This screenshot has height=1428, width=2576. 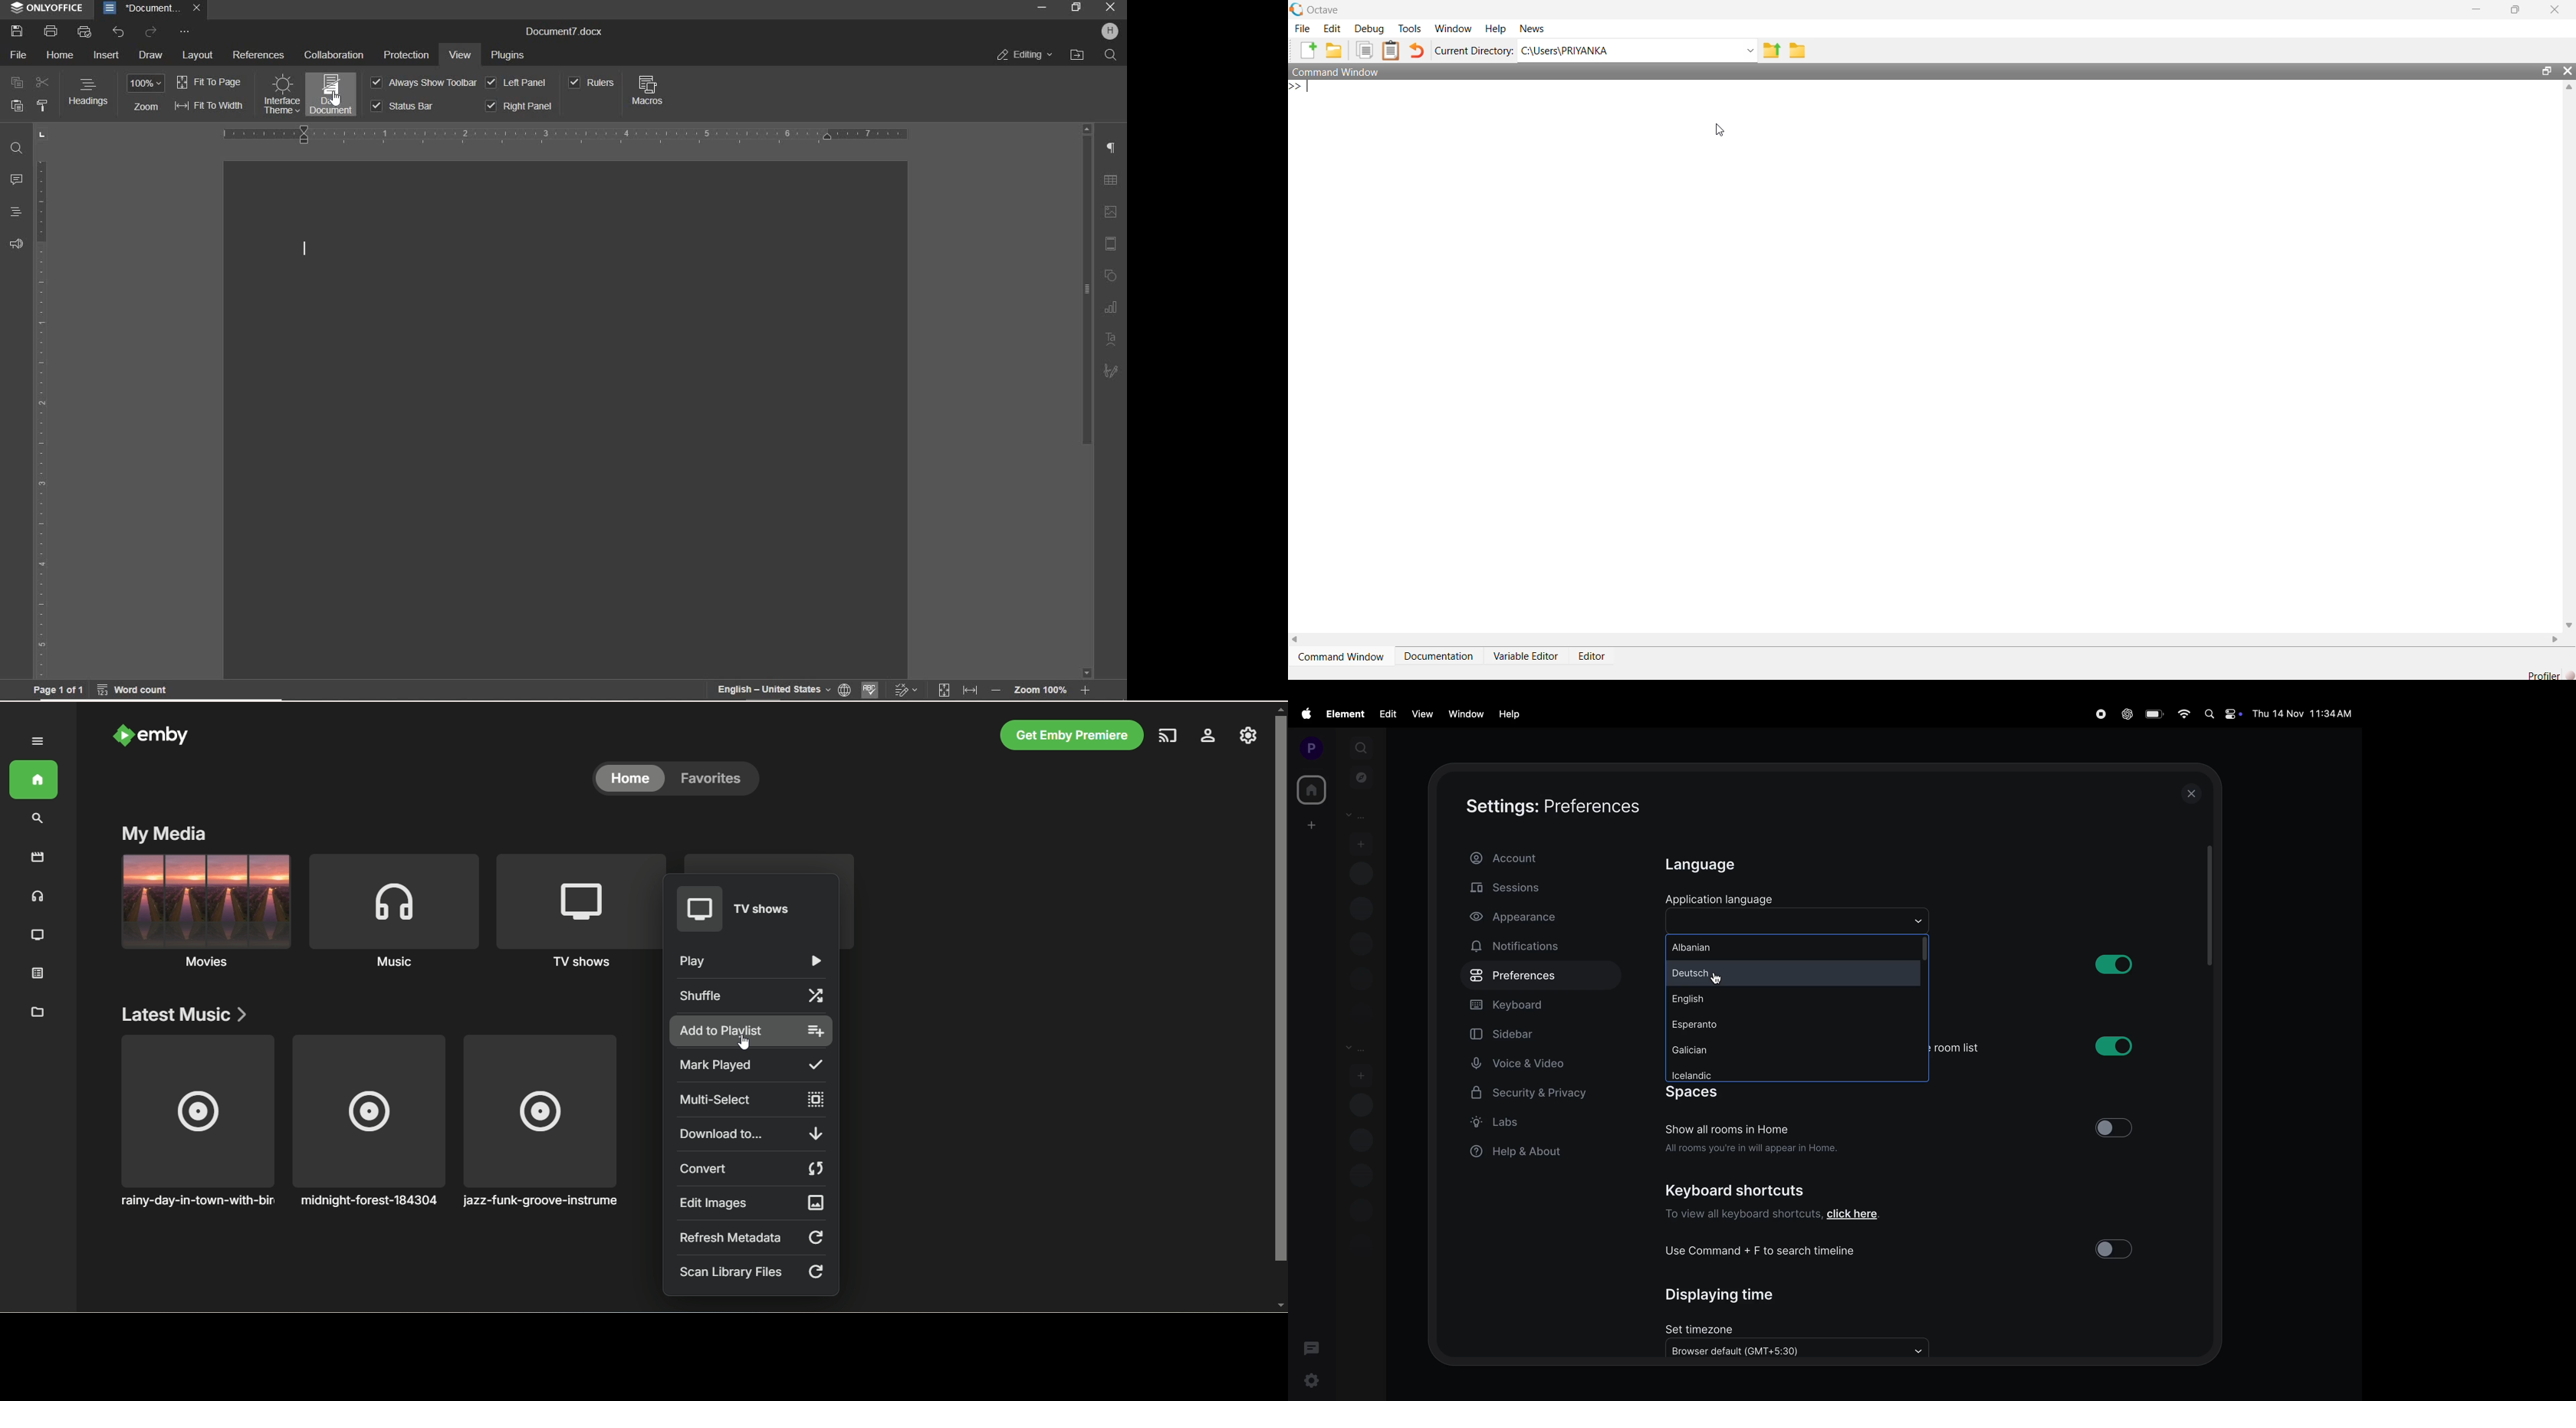 I want to click on settings, so click(x=1312, y=1382).